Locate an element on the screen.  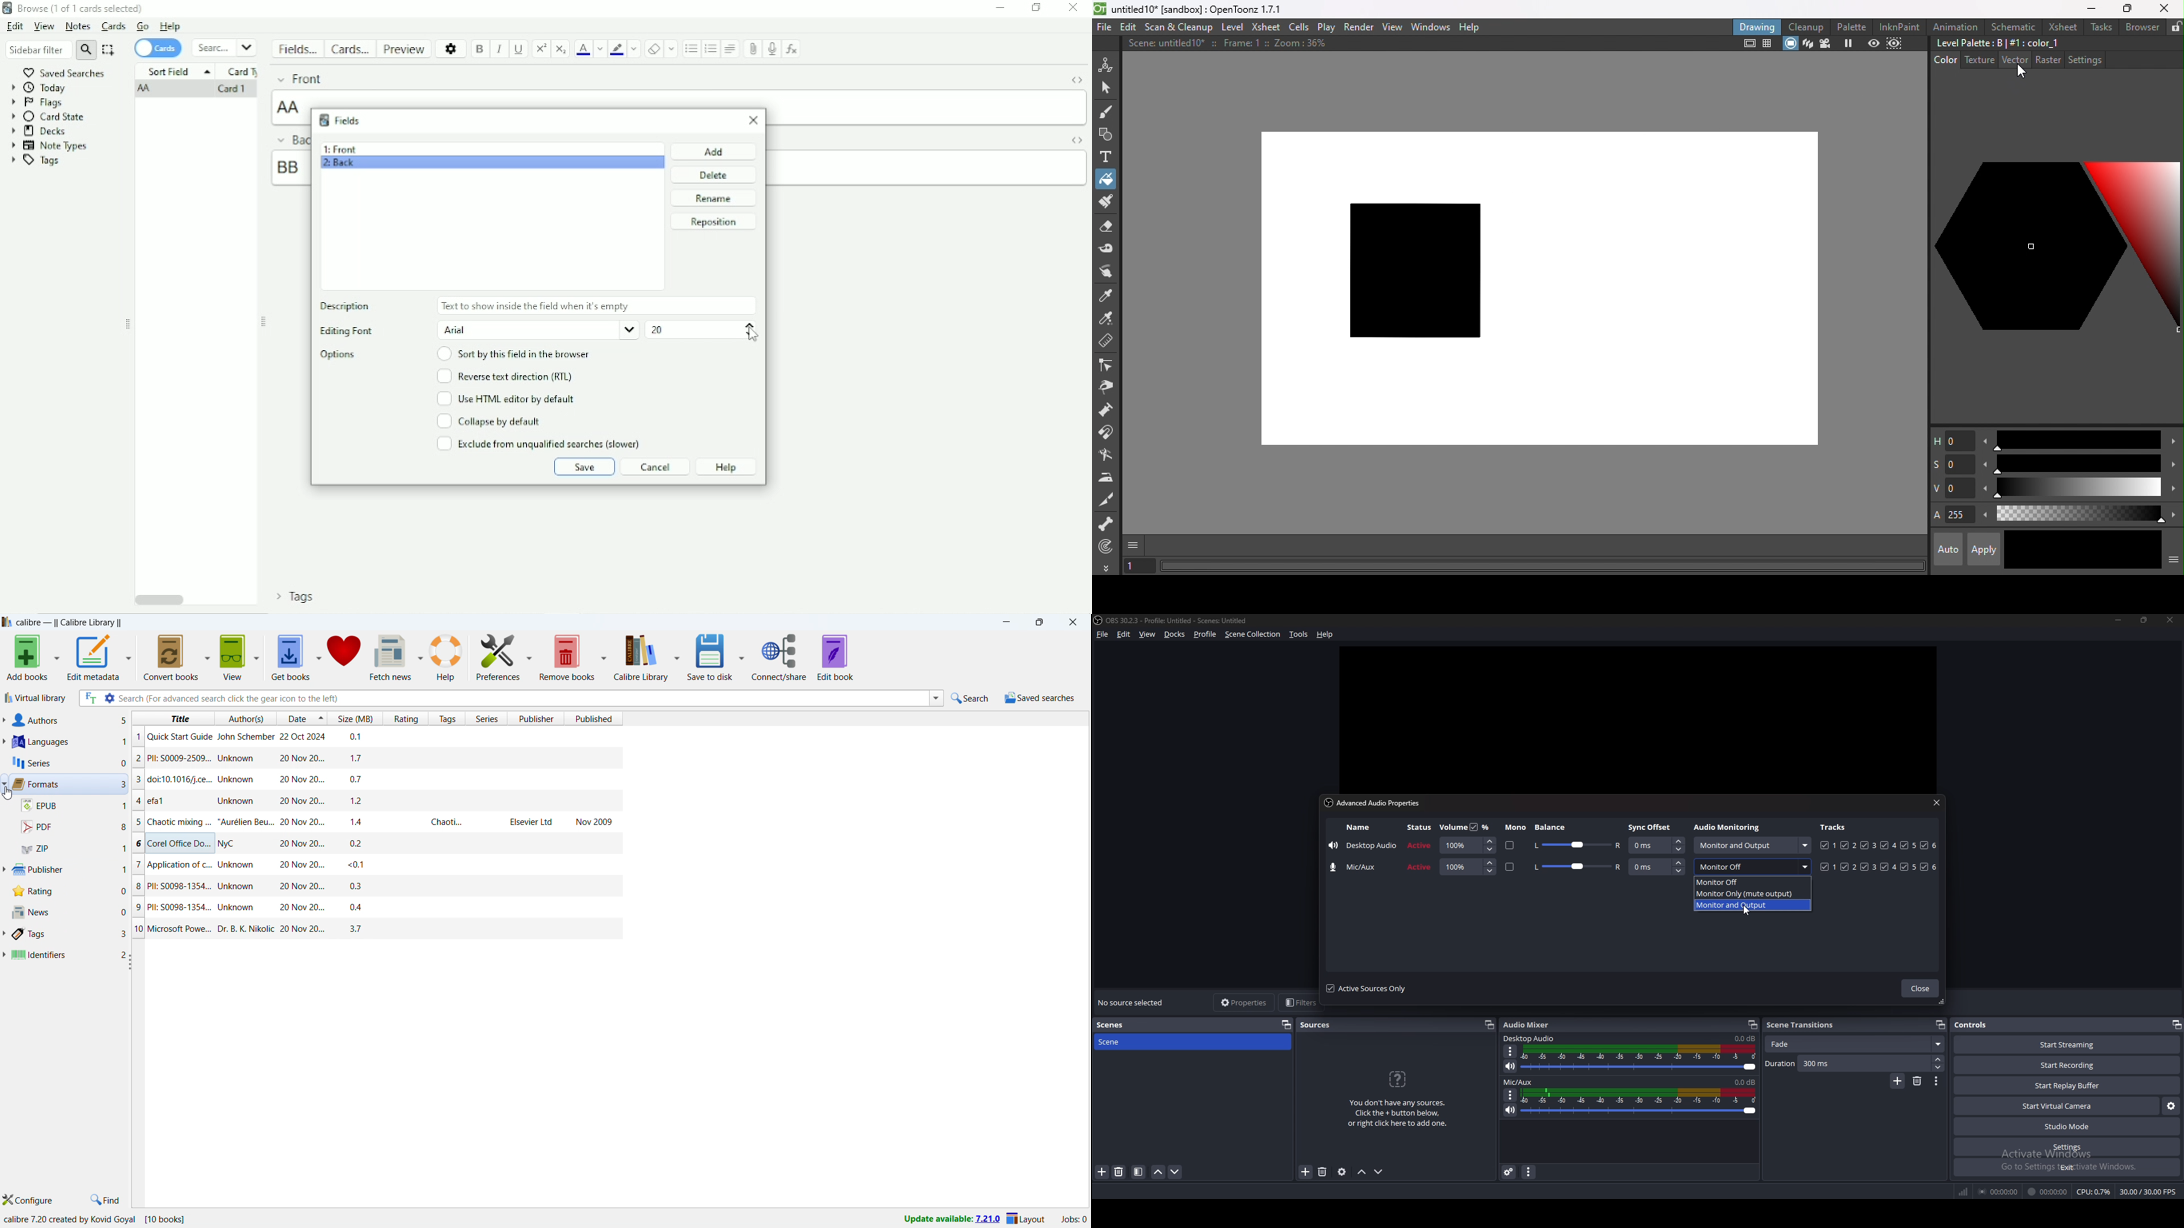
one book entry is located at coordinates (374, 758).